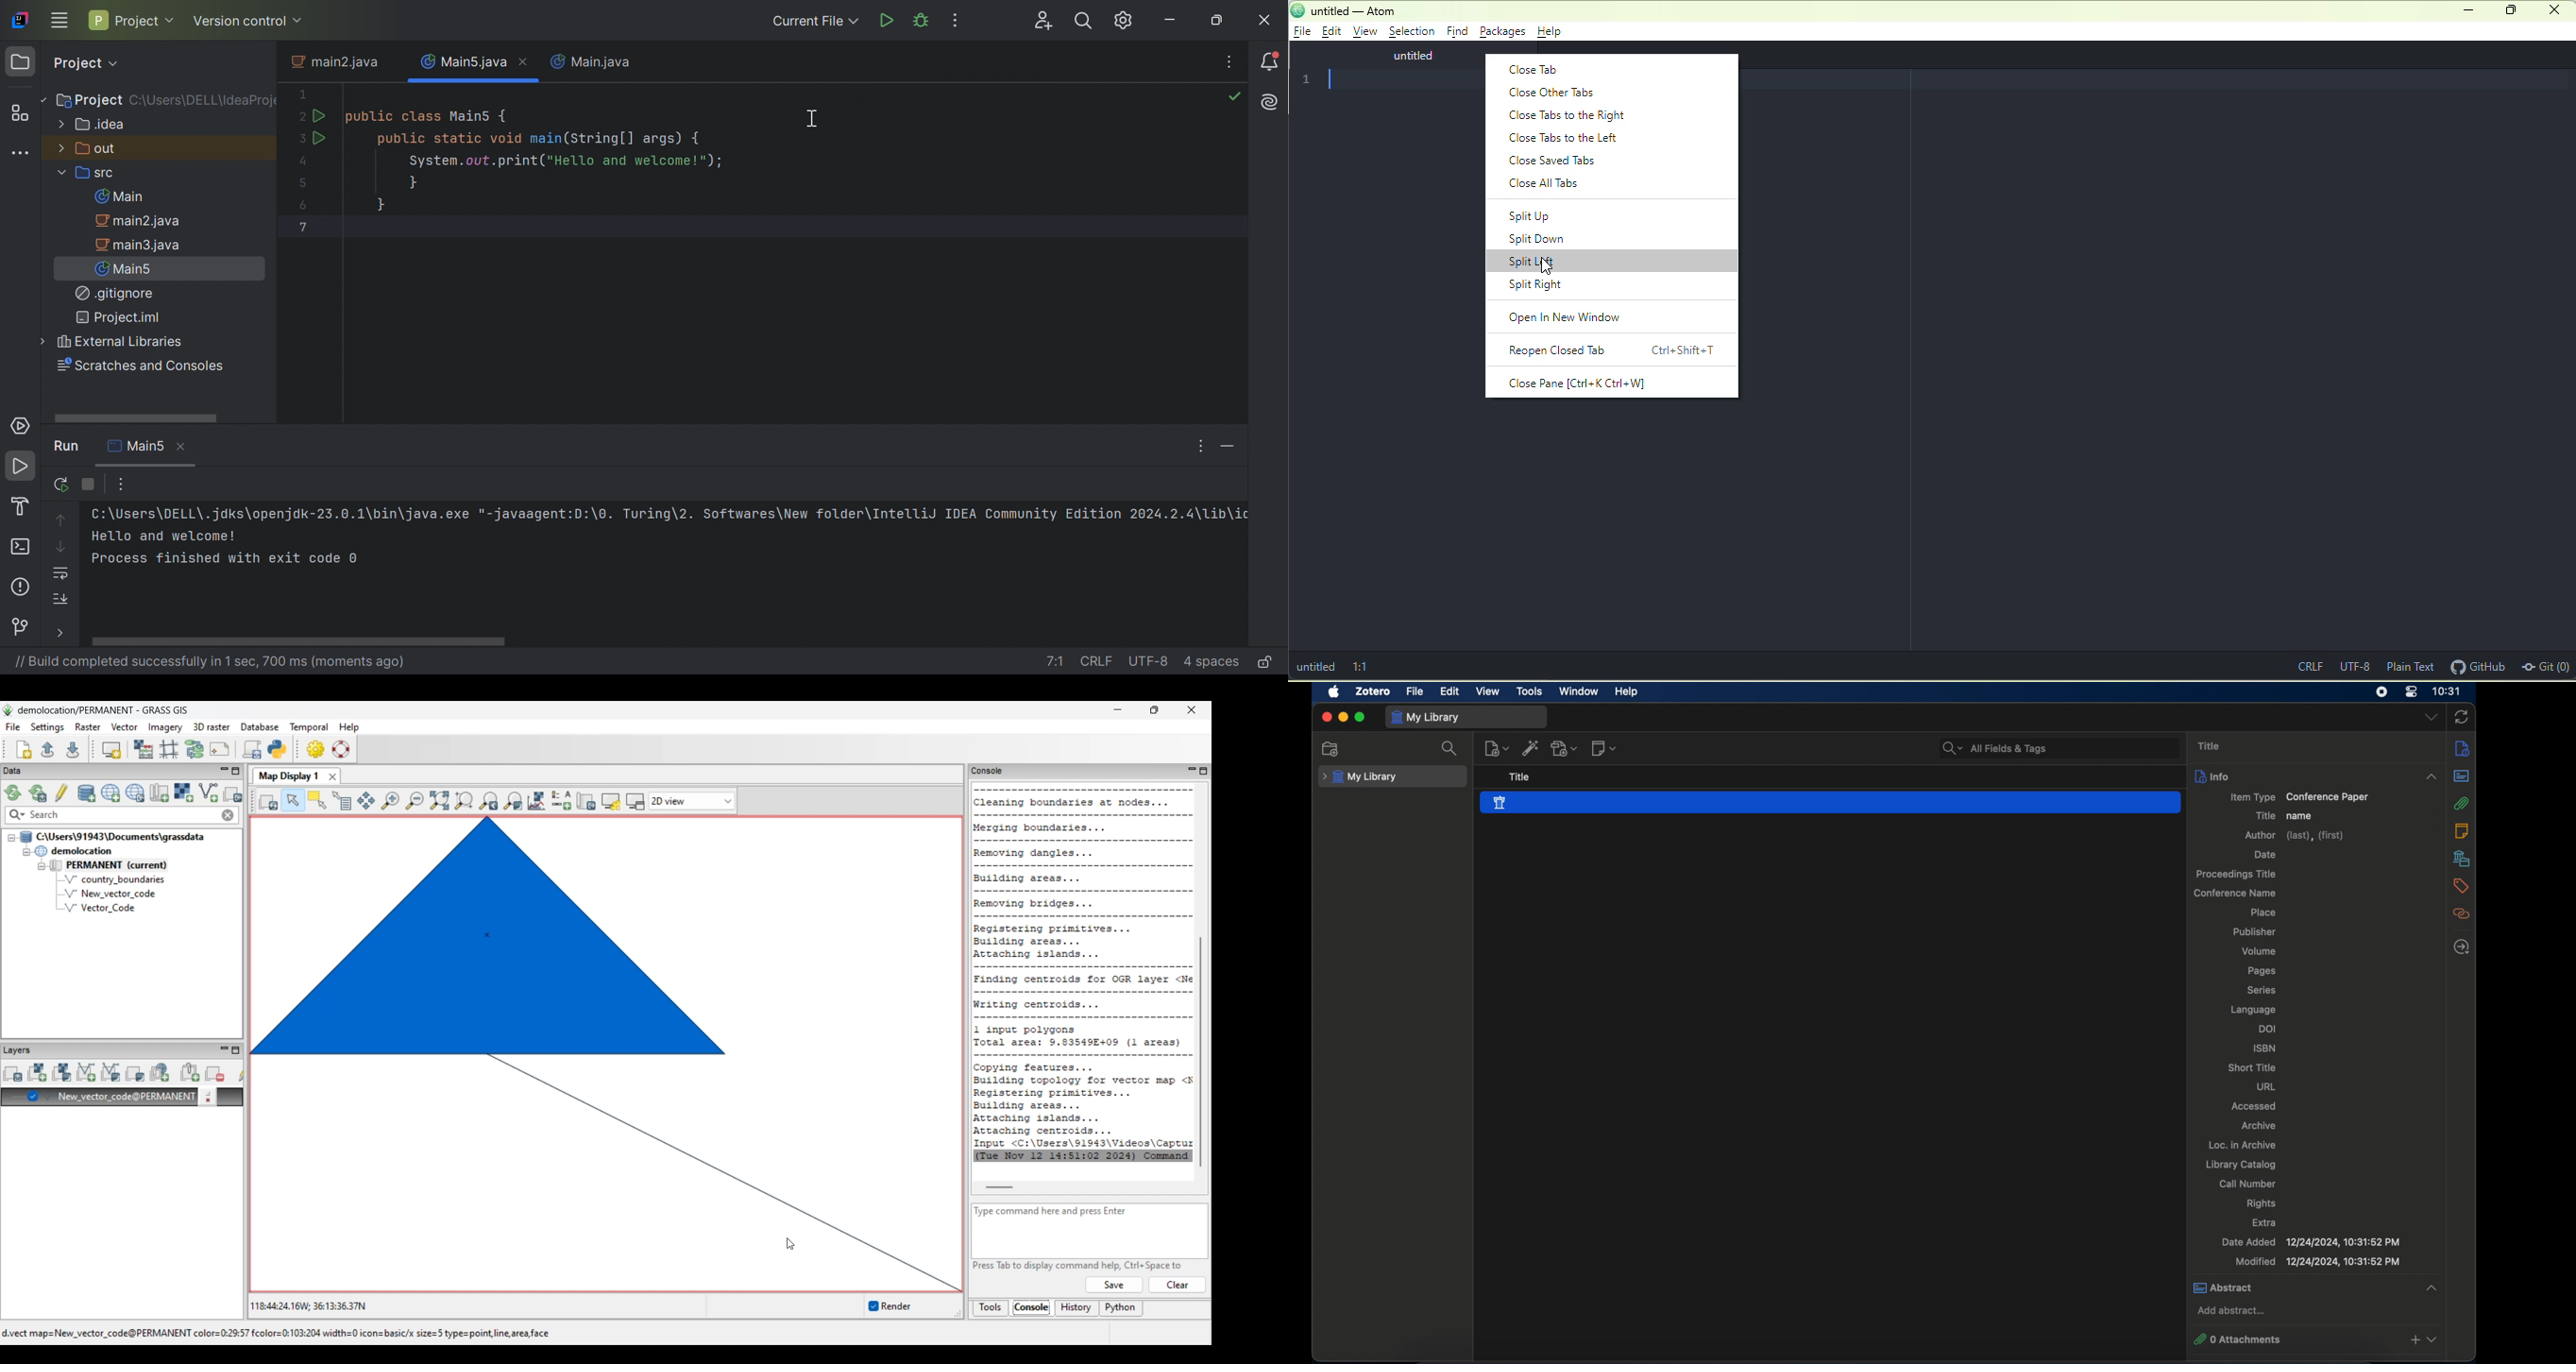 Image resolution: width=2576 pixels, height=1372 pixels. Describe the element at coordinates (1604, 747) in the screenshot. I see `new notes` at that location.